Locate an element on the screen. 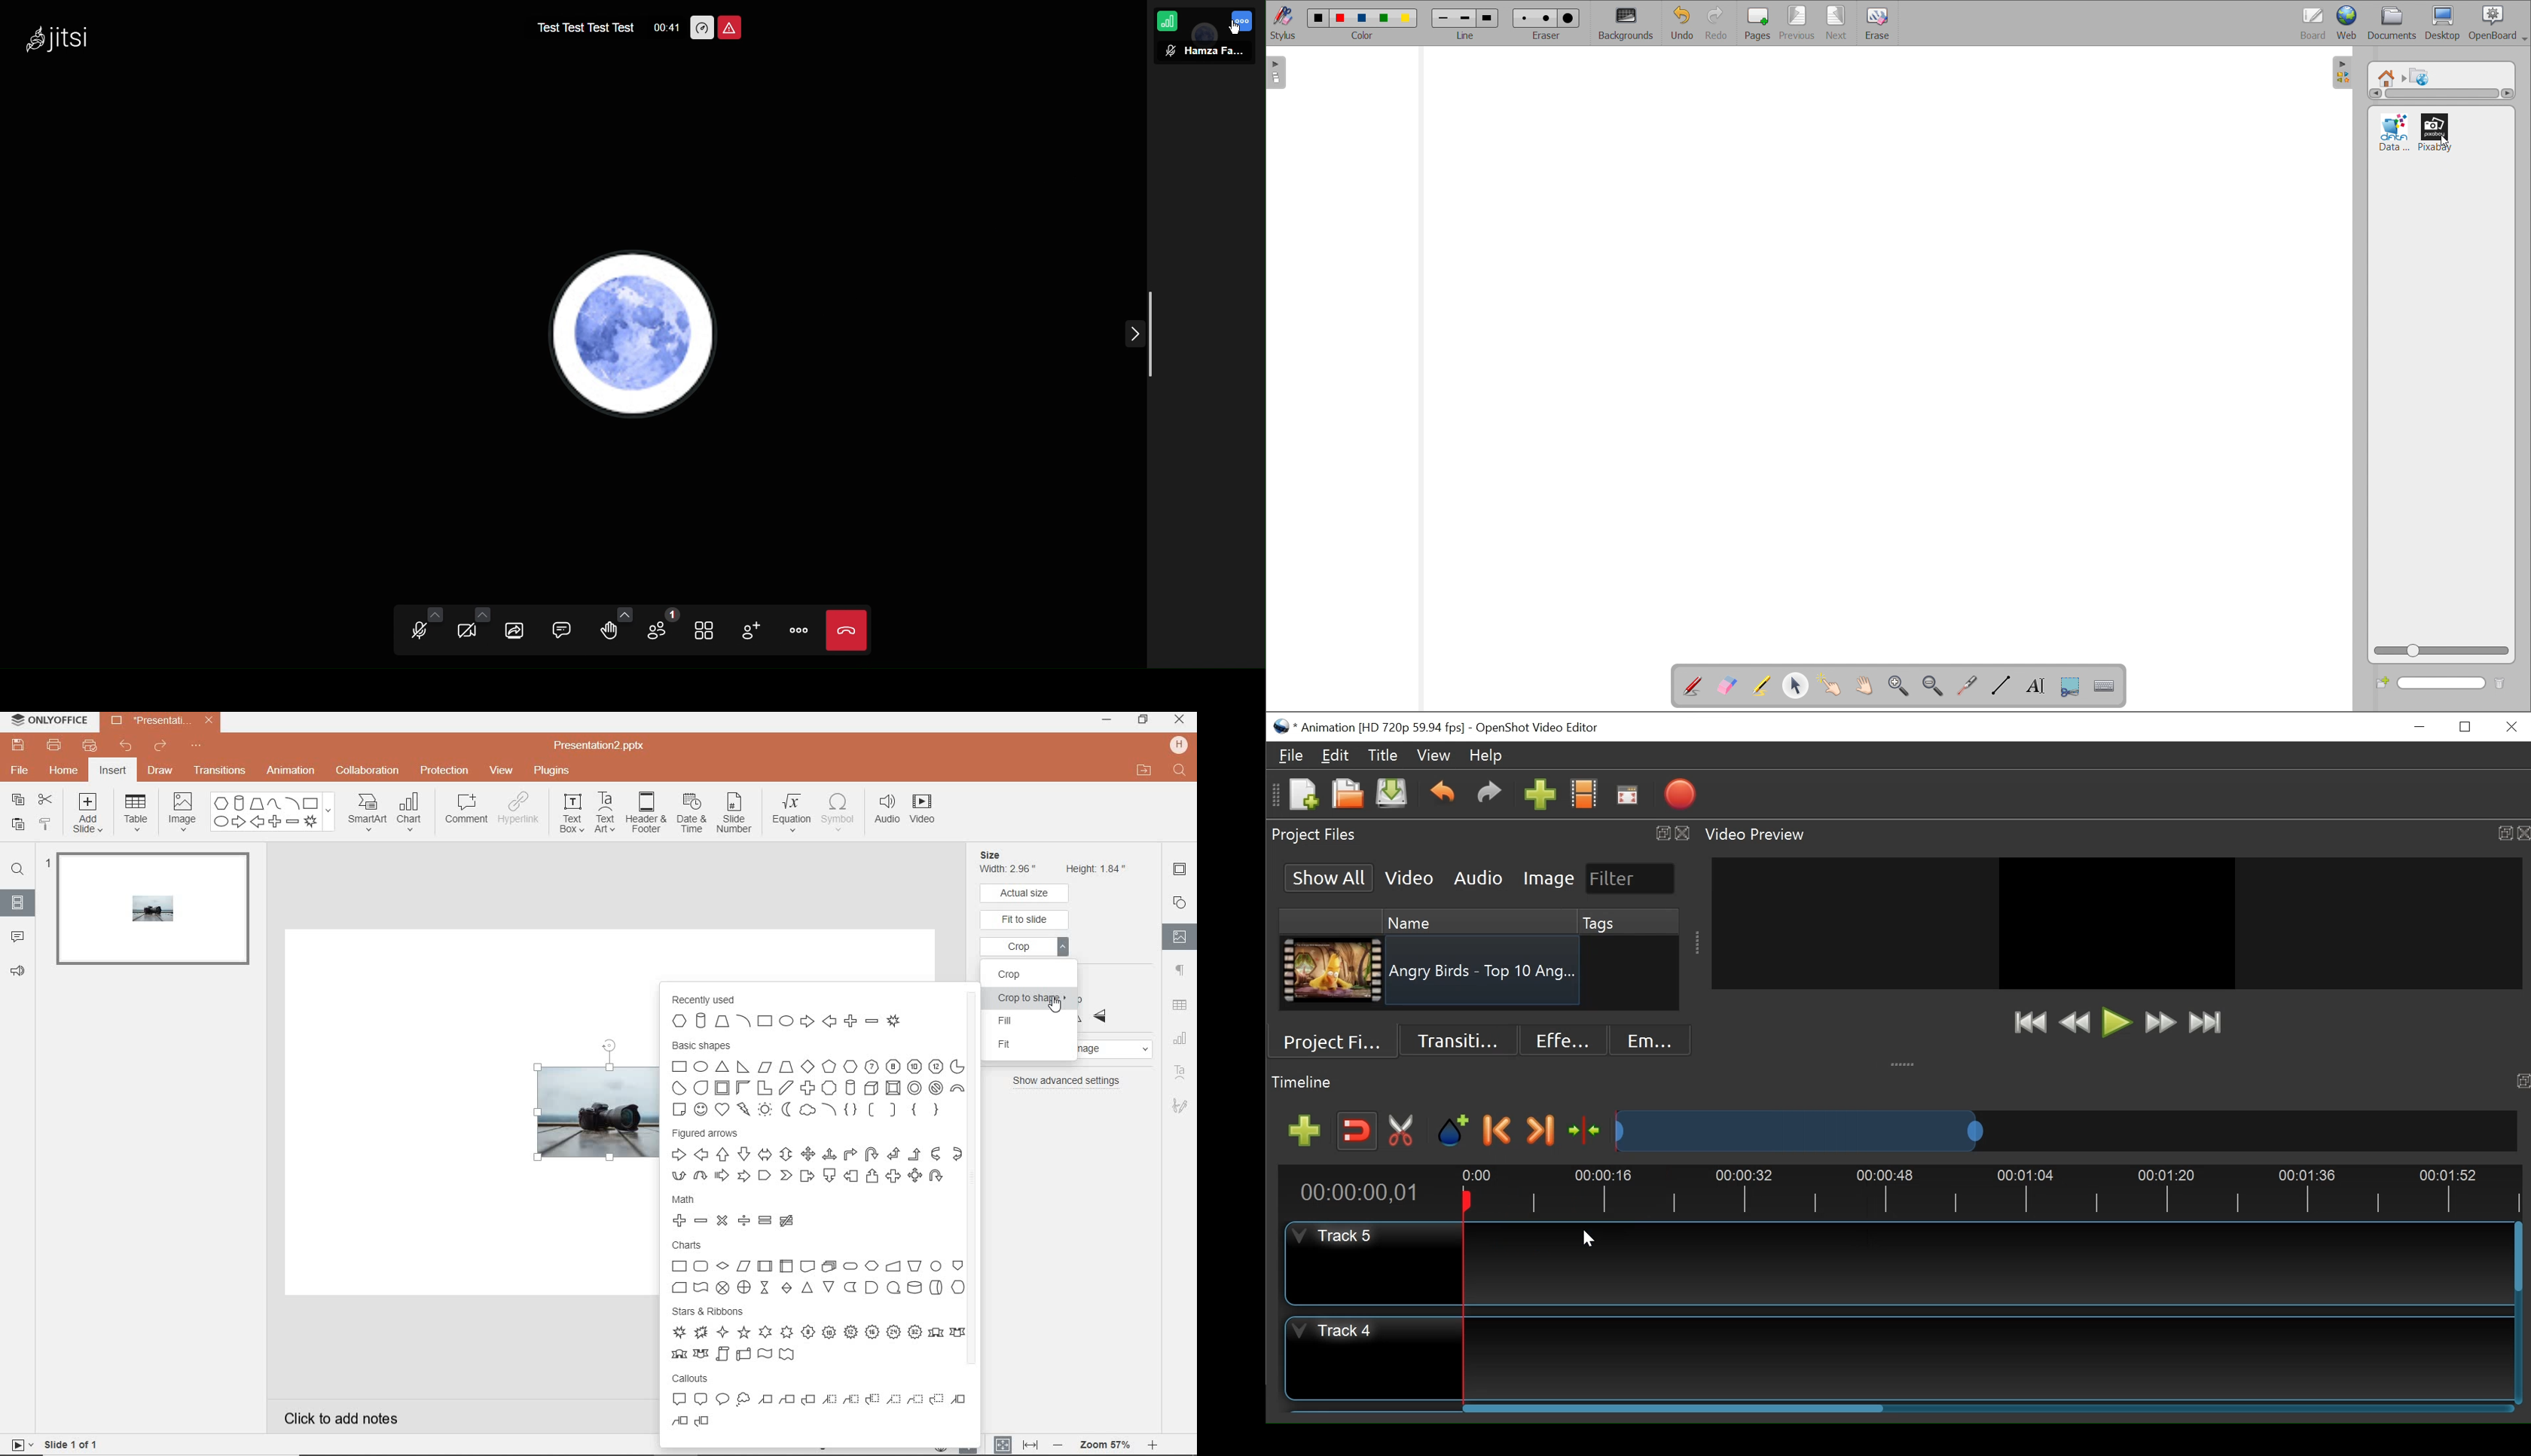 This screenshot has height=1456, width=2548. feedback & support is located at coordinates (18, 972).